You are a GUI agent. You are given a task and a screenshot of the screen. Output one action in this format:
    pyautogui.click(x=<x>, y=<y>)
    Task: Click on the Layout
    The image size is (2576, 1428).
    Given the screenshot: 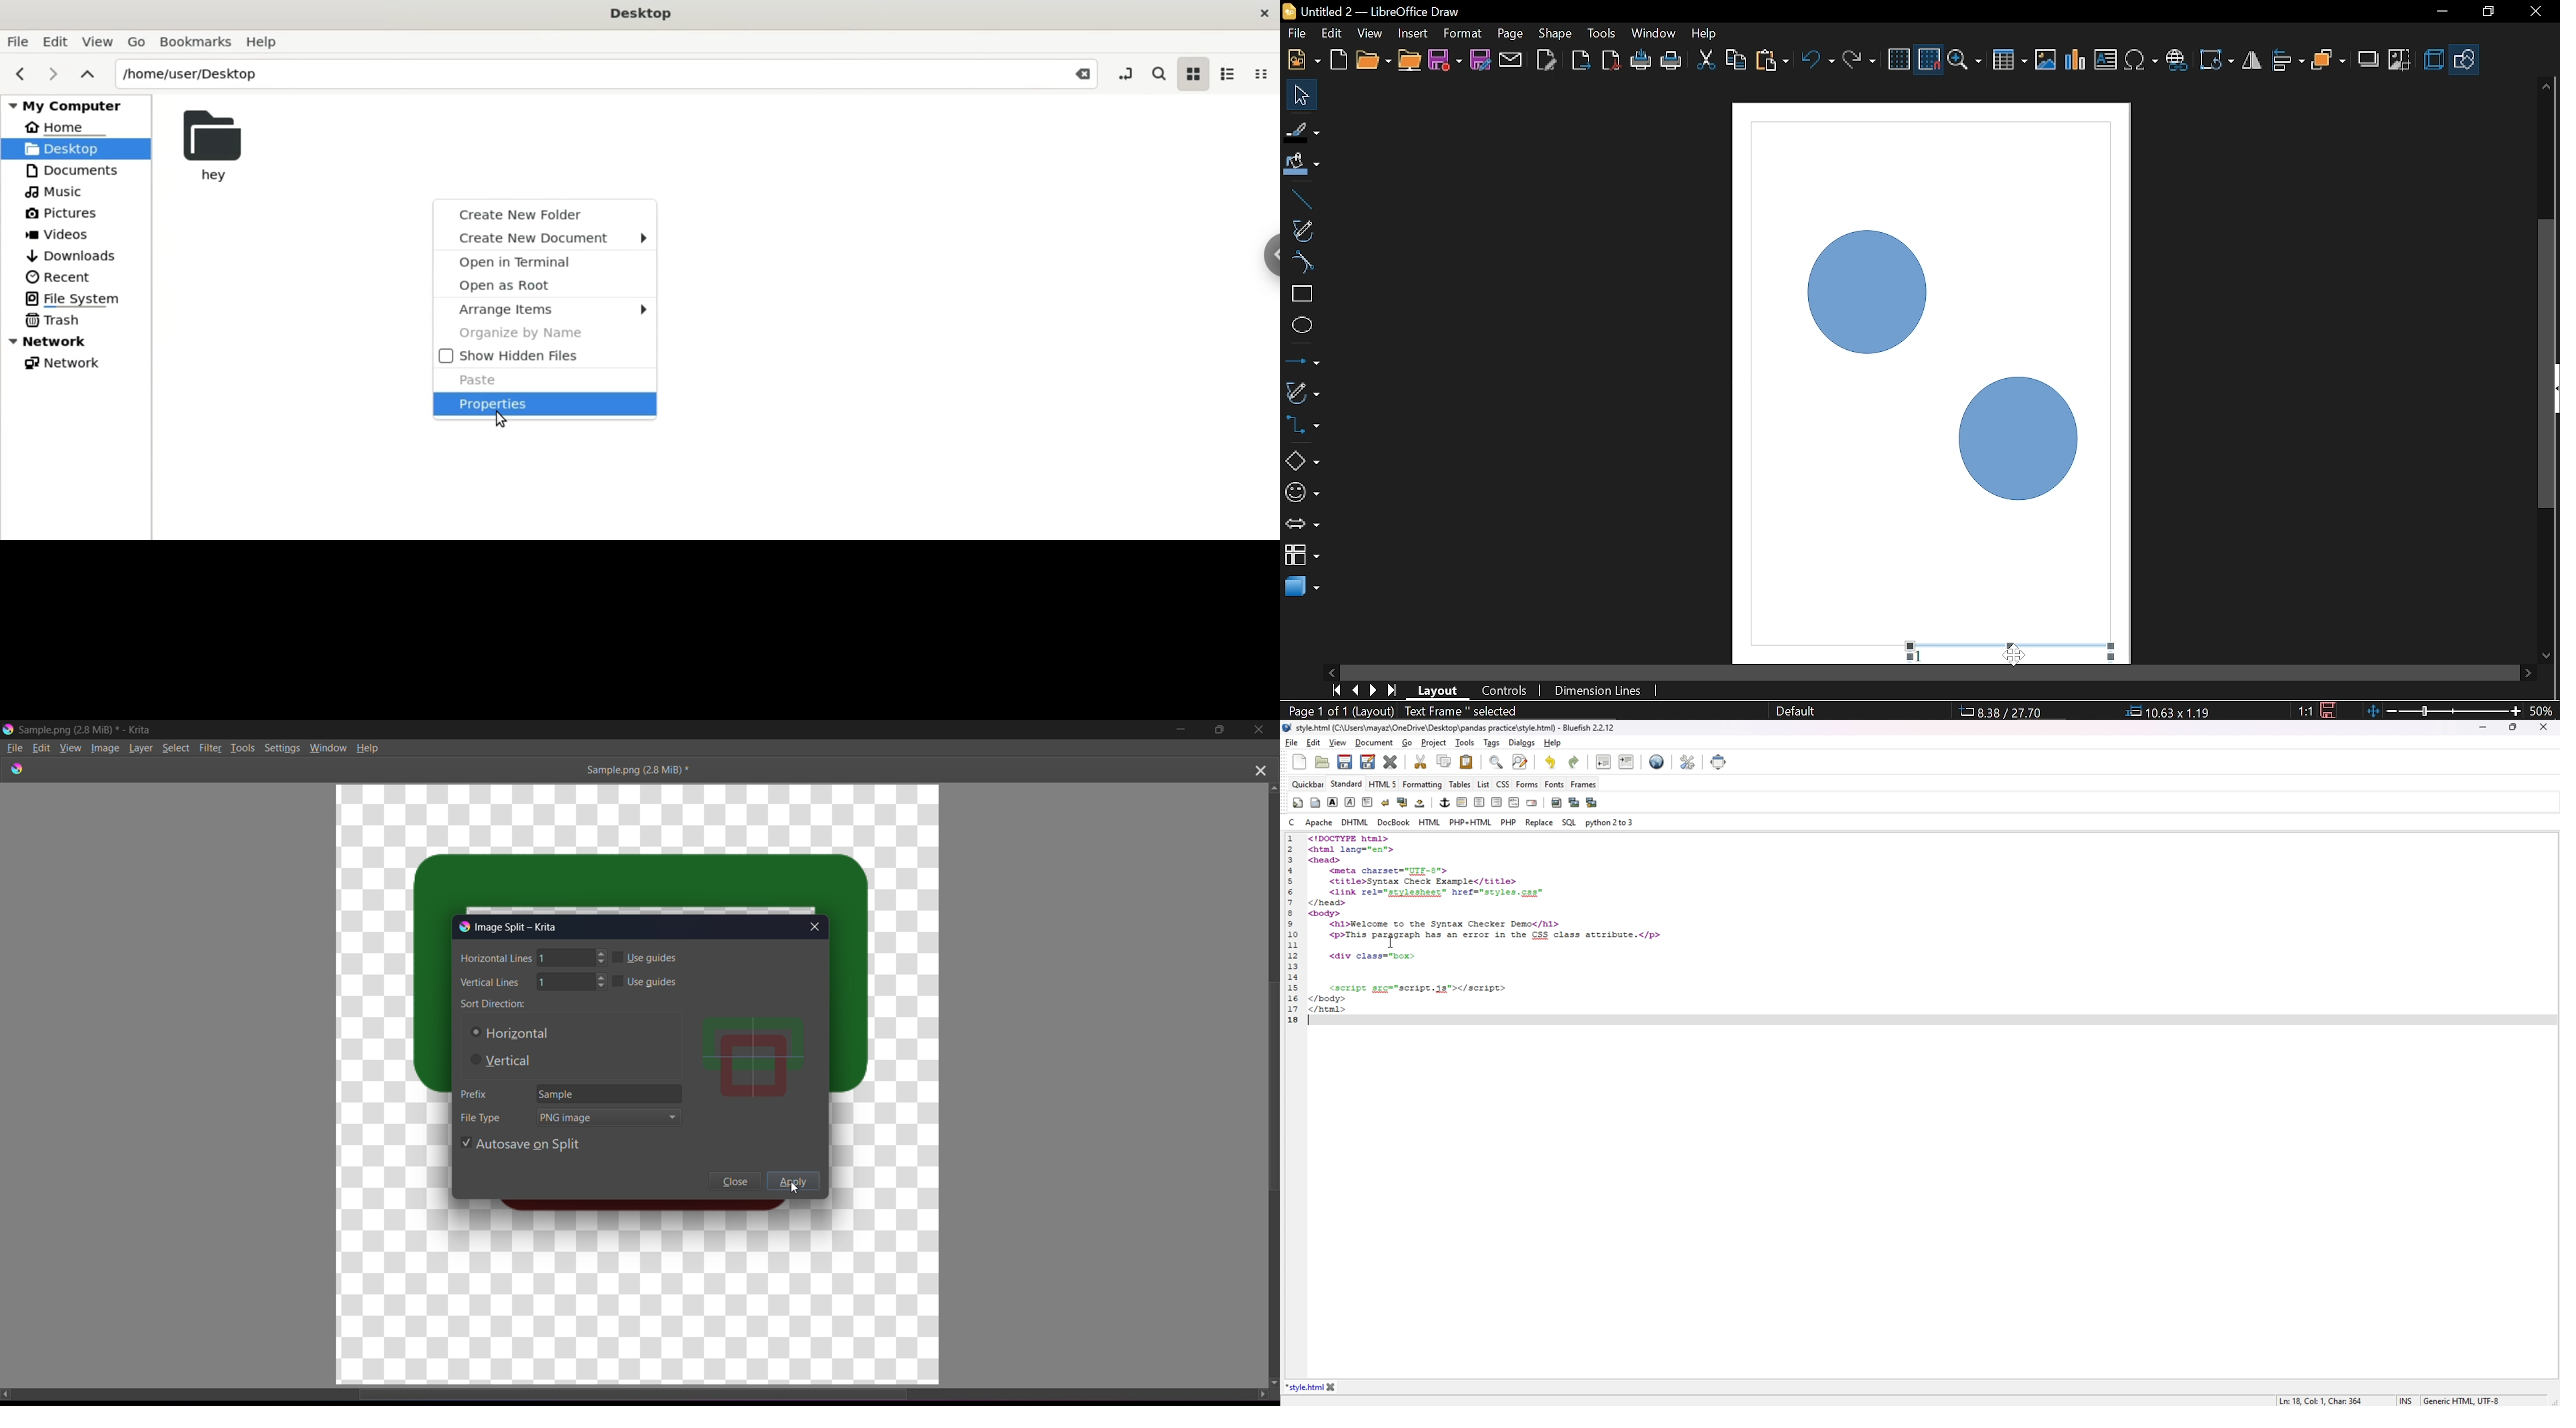 What is the action you would take?
    pyautogui.click(x=1438, y=690)
    